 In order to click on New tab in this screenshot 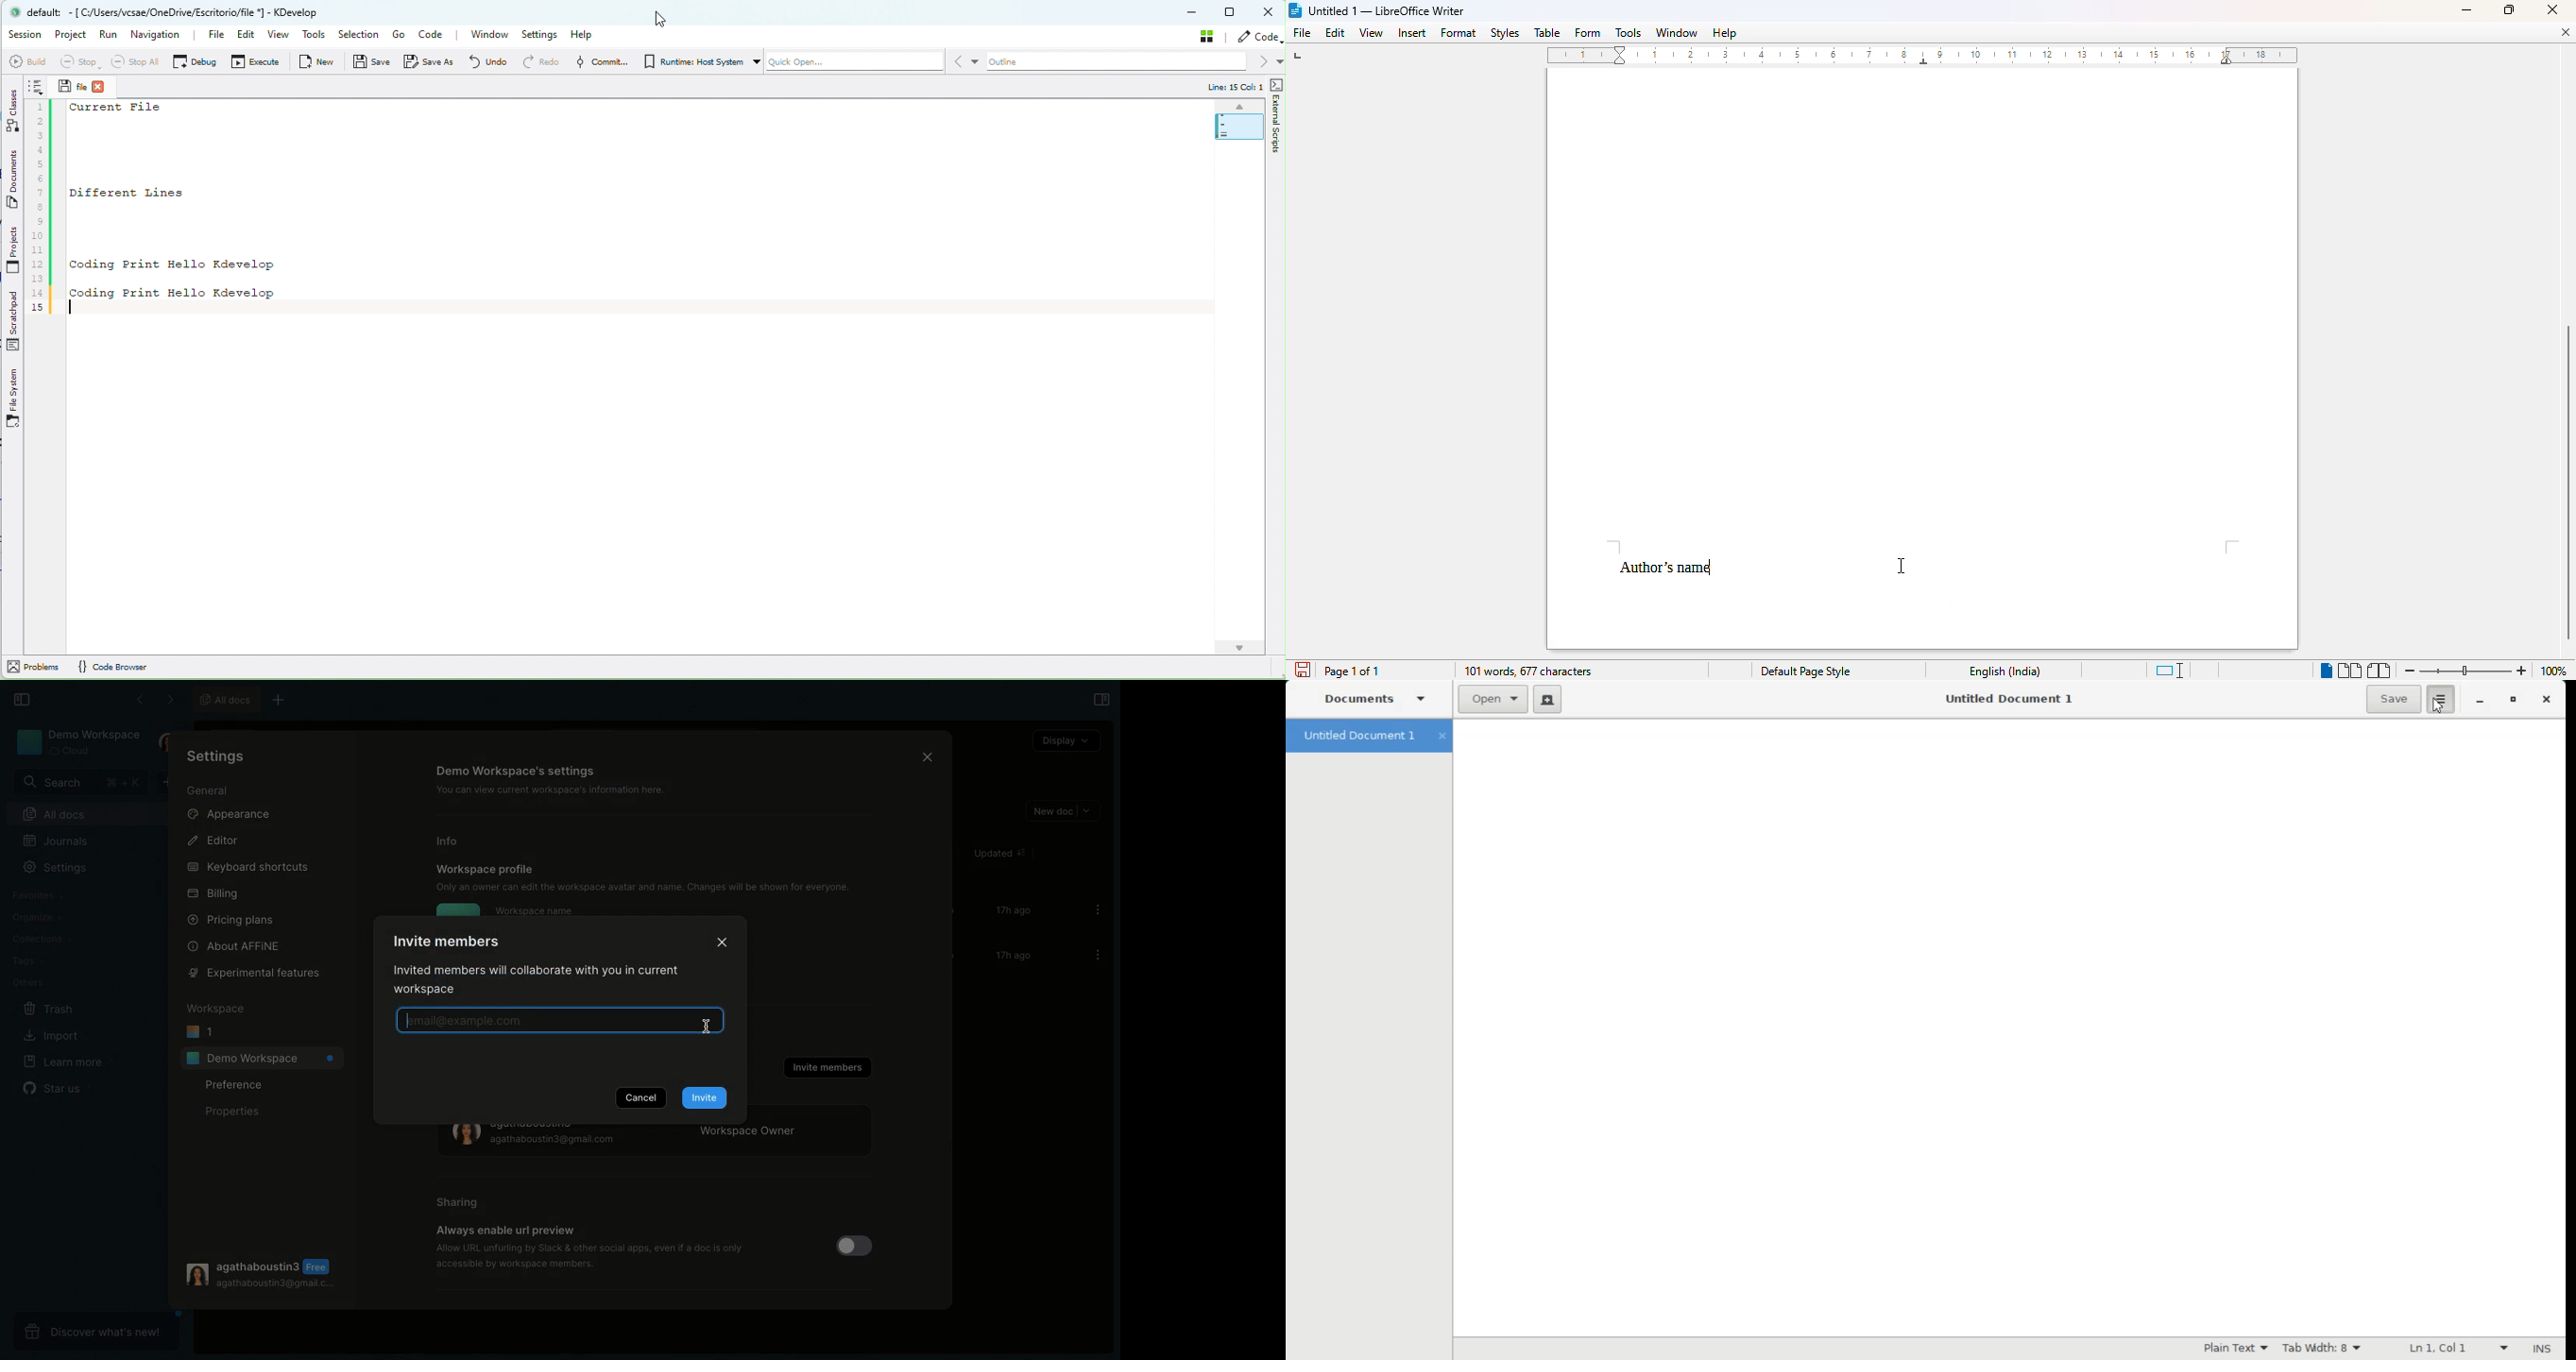, I will do `click(286, 699)`.